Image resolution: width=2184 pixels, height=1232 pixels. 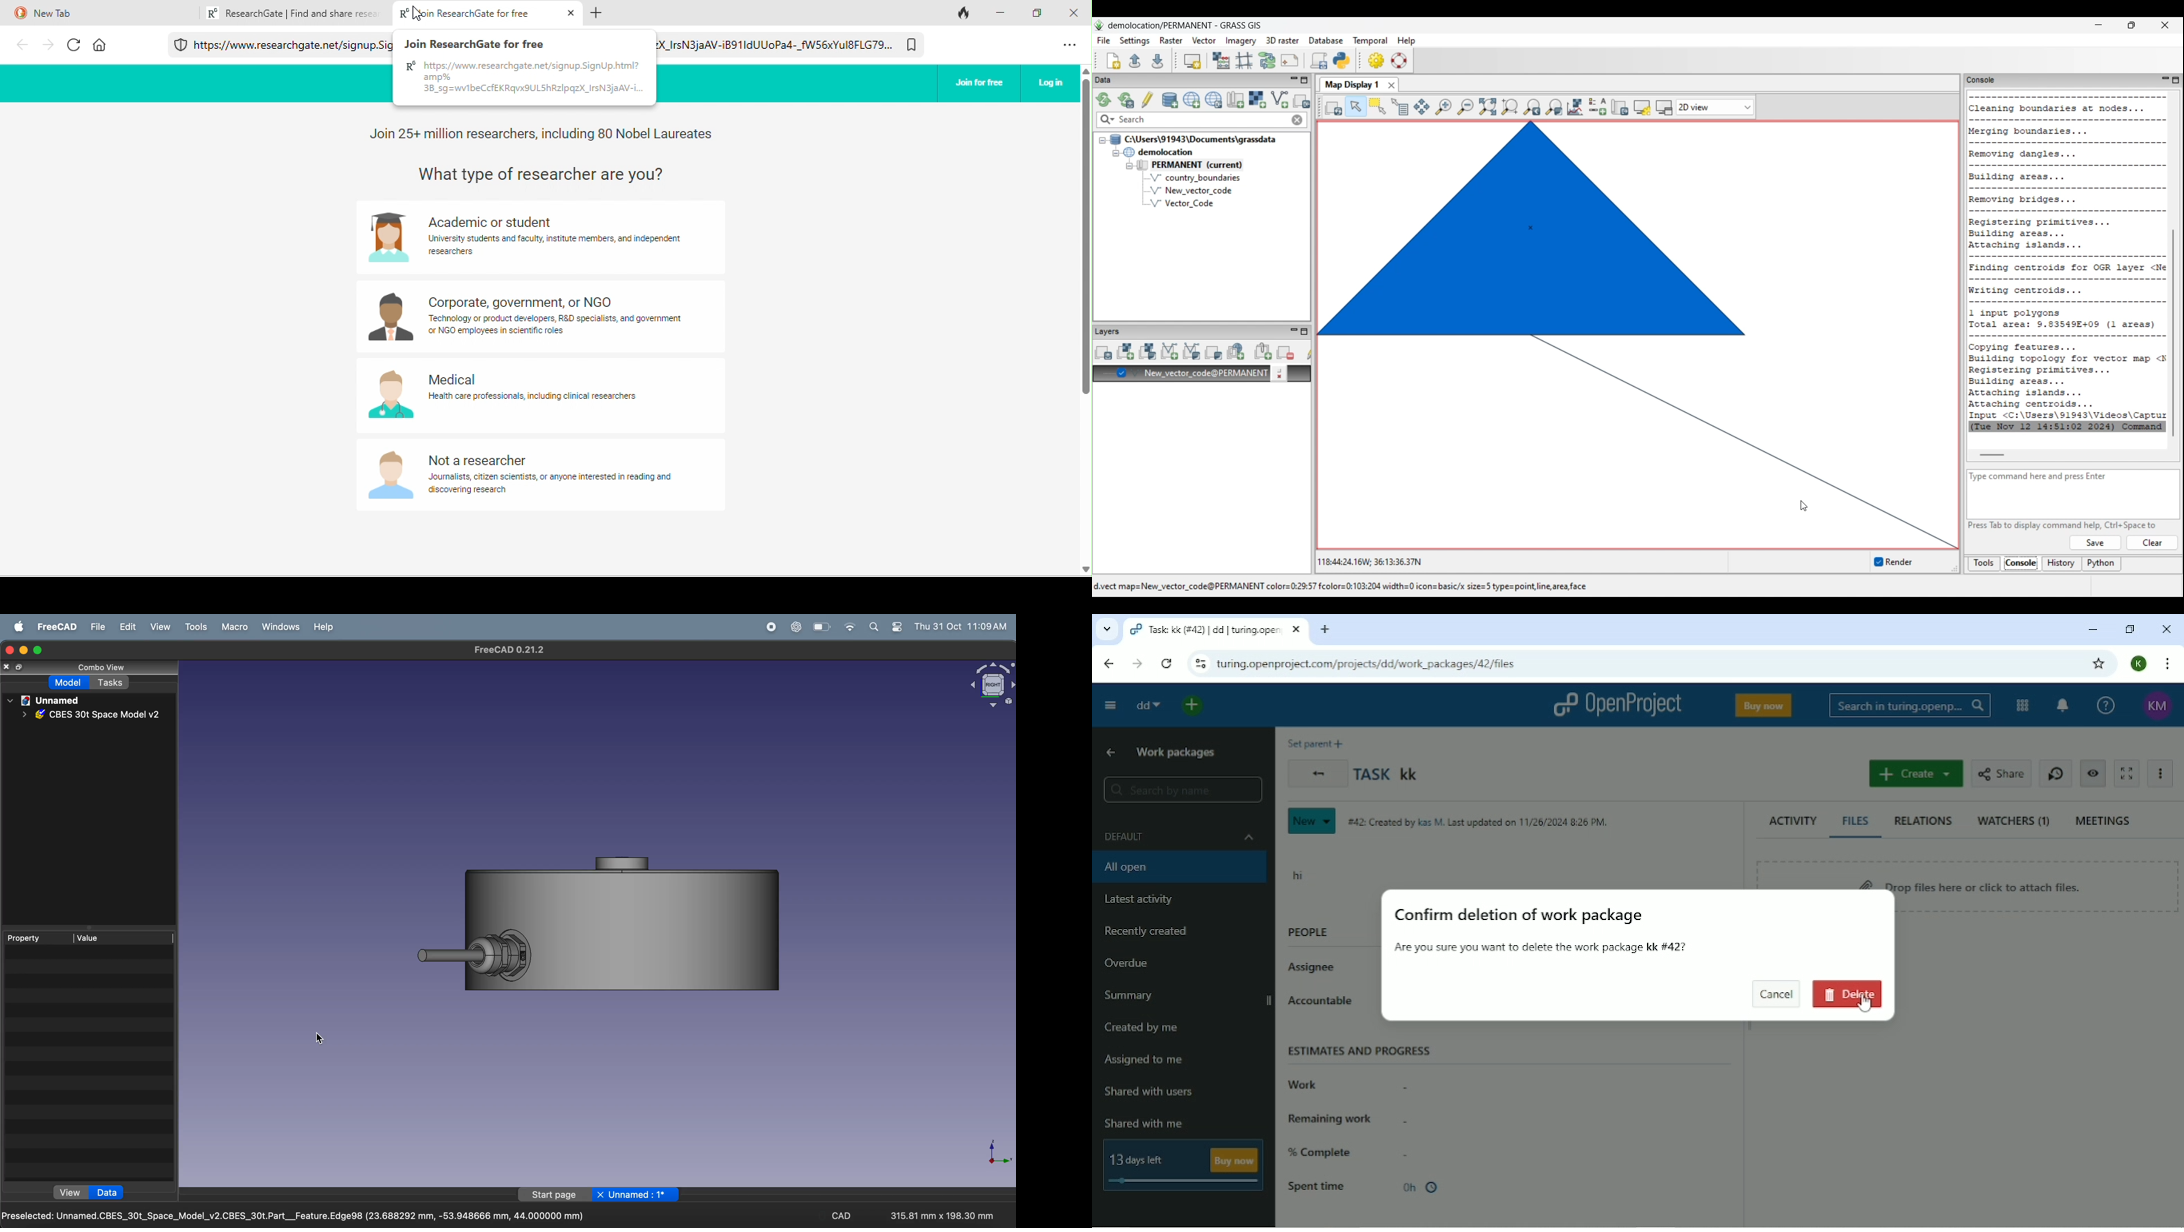 I want to click on battery, so click(x=824, y=626).